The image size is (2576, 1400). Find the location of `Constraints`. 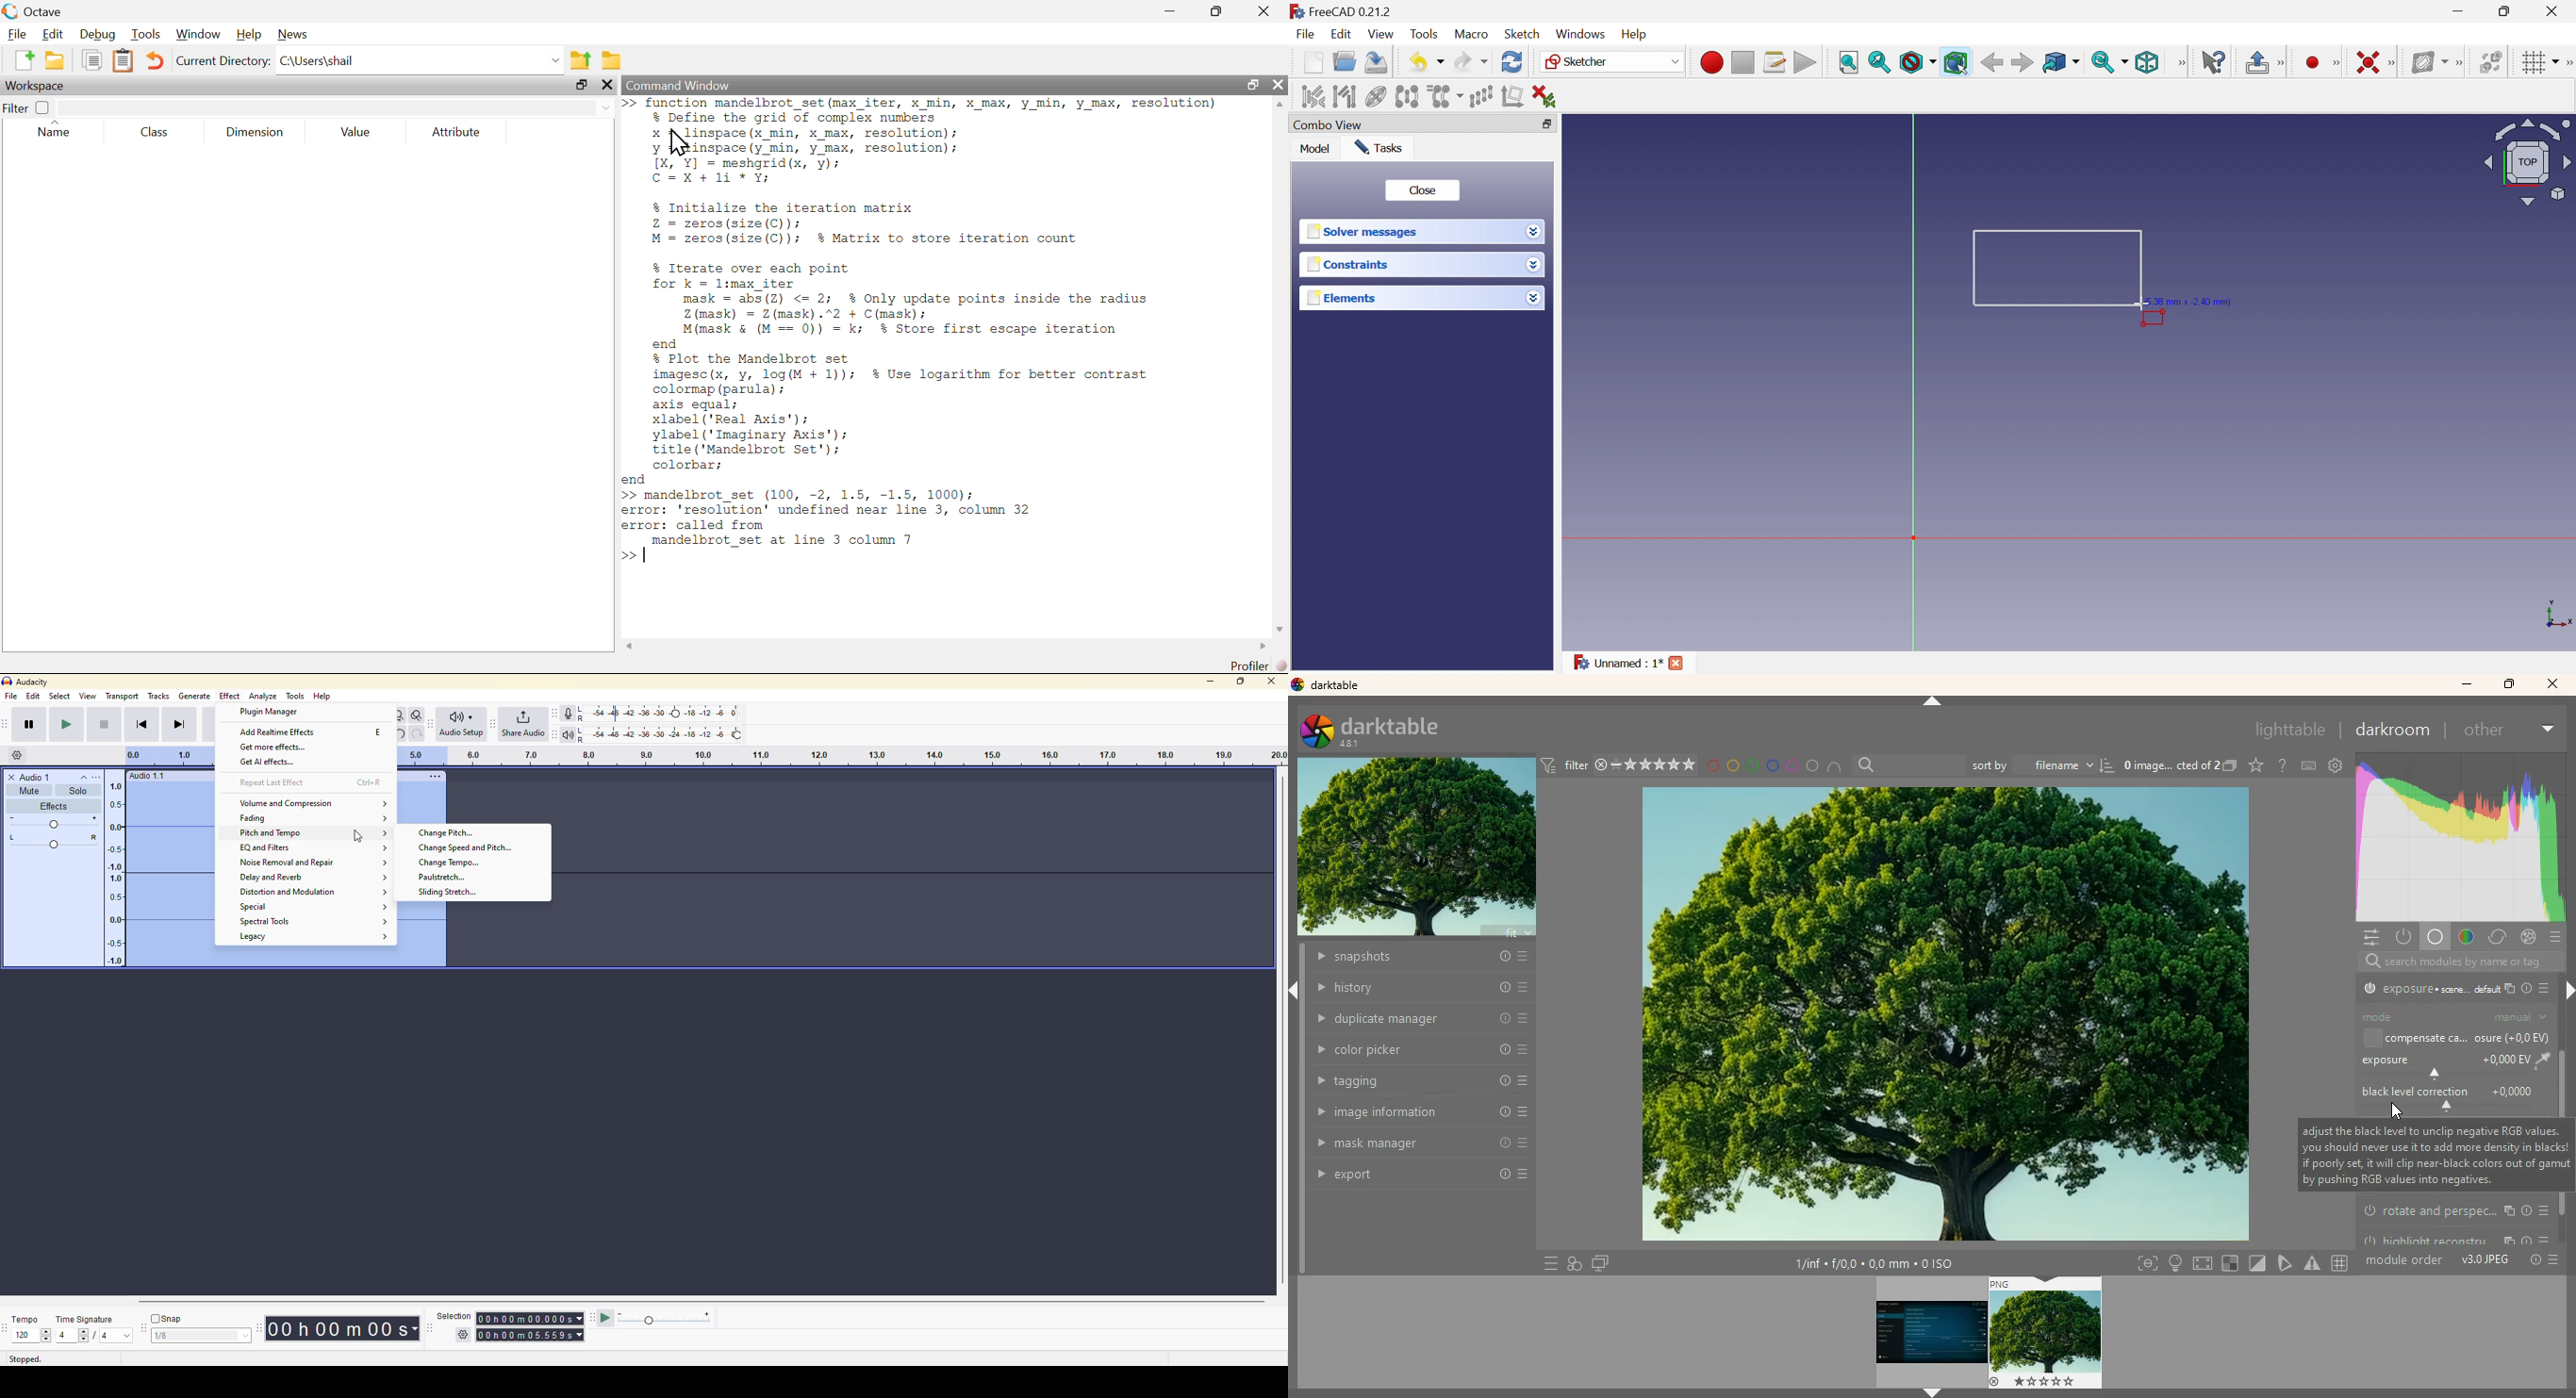

Constraints is located at coordinates (1348, 264).